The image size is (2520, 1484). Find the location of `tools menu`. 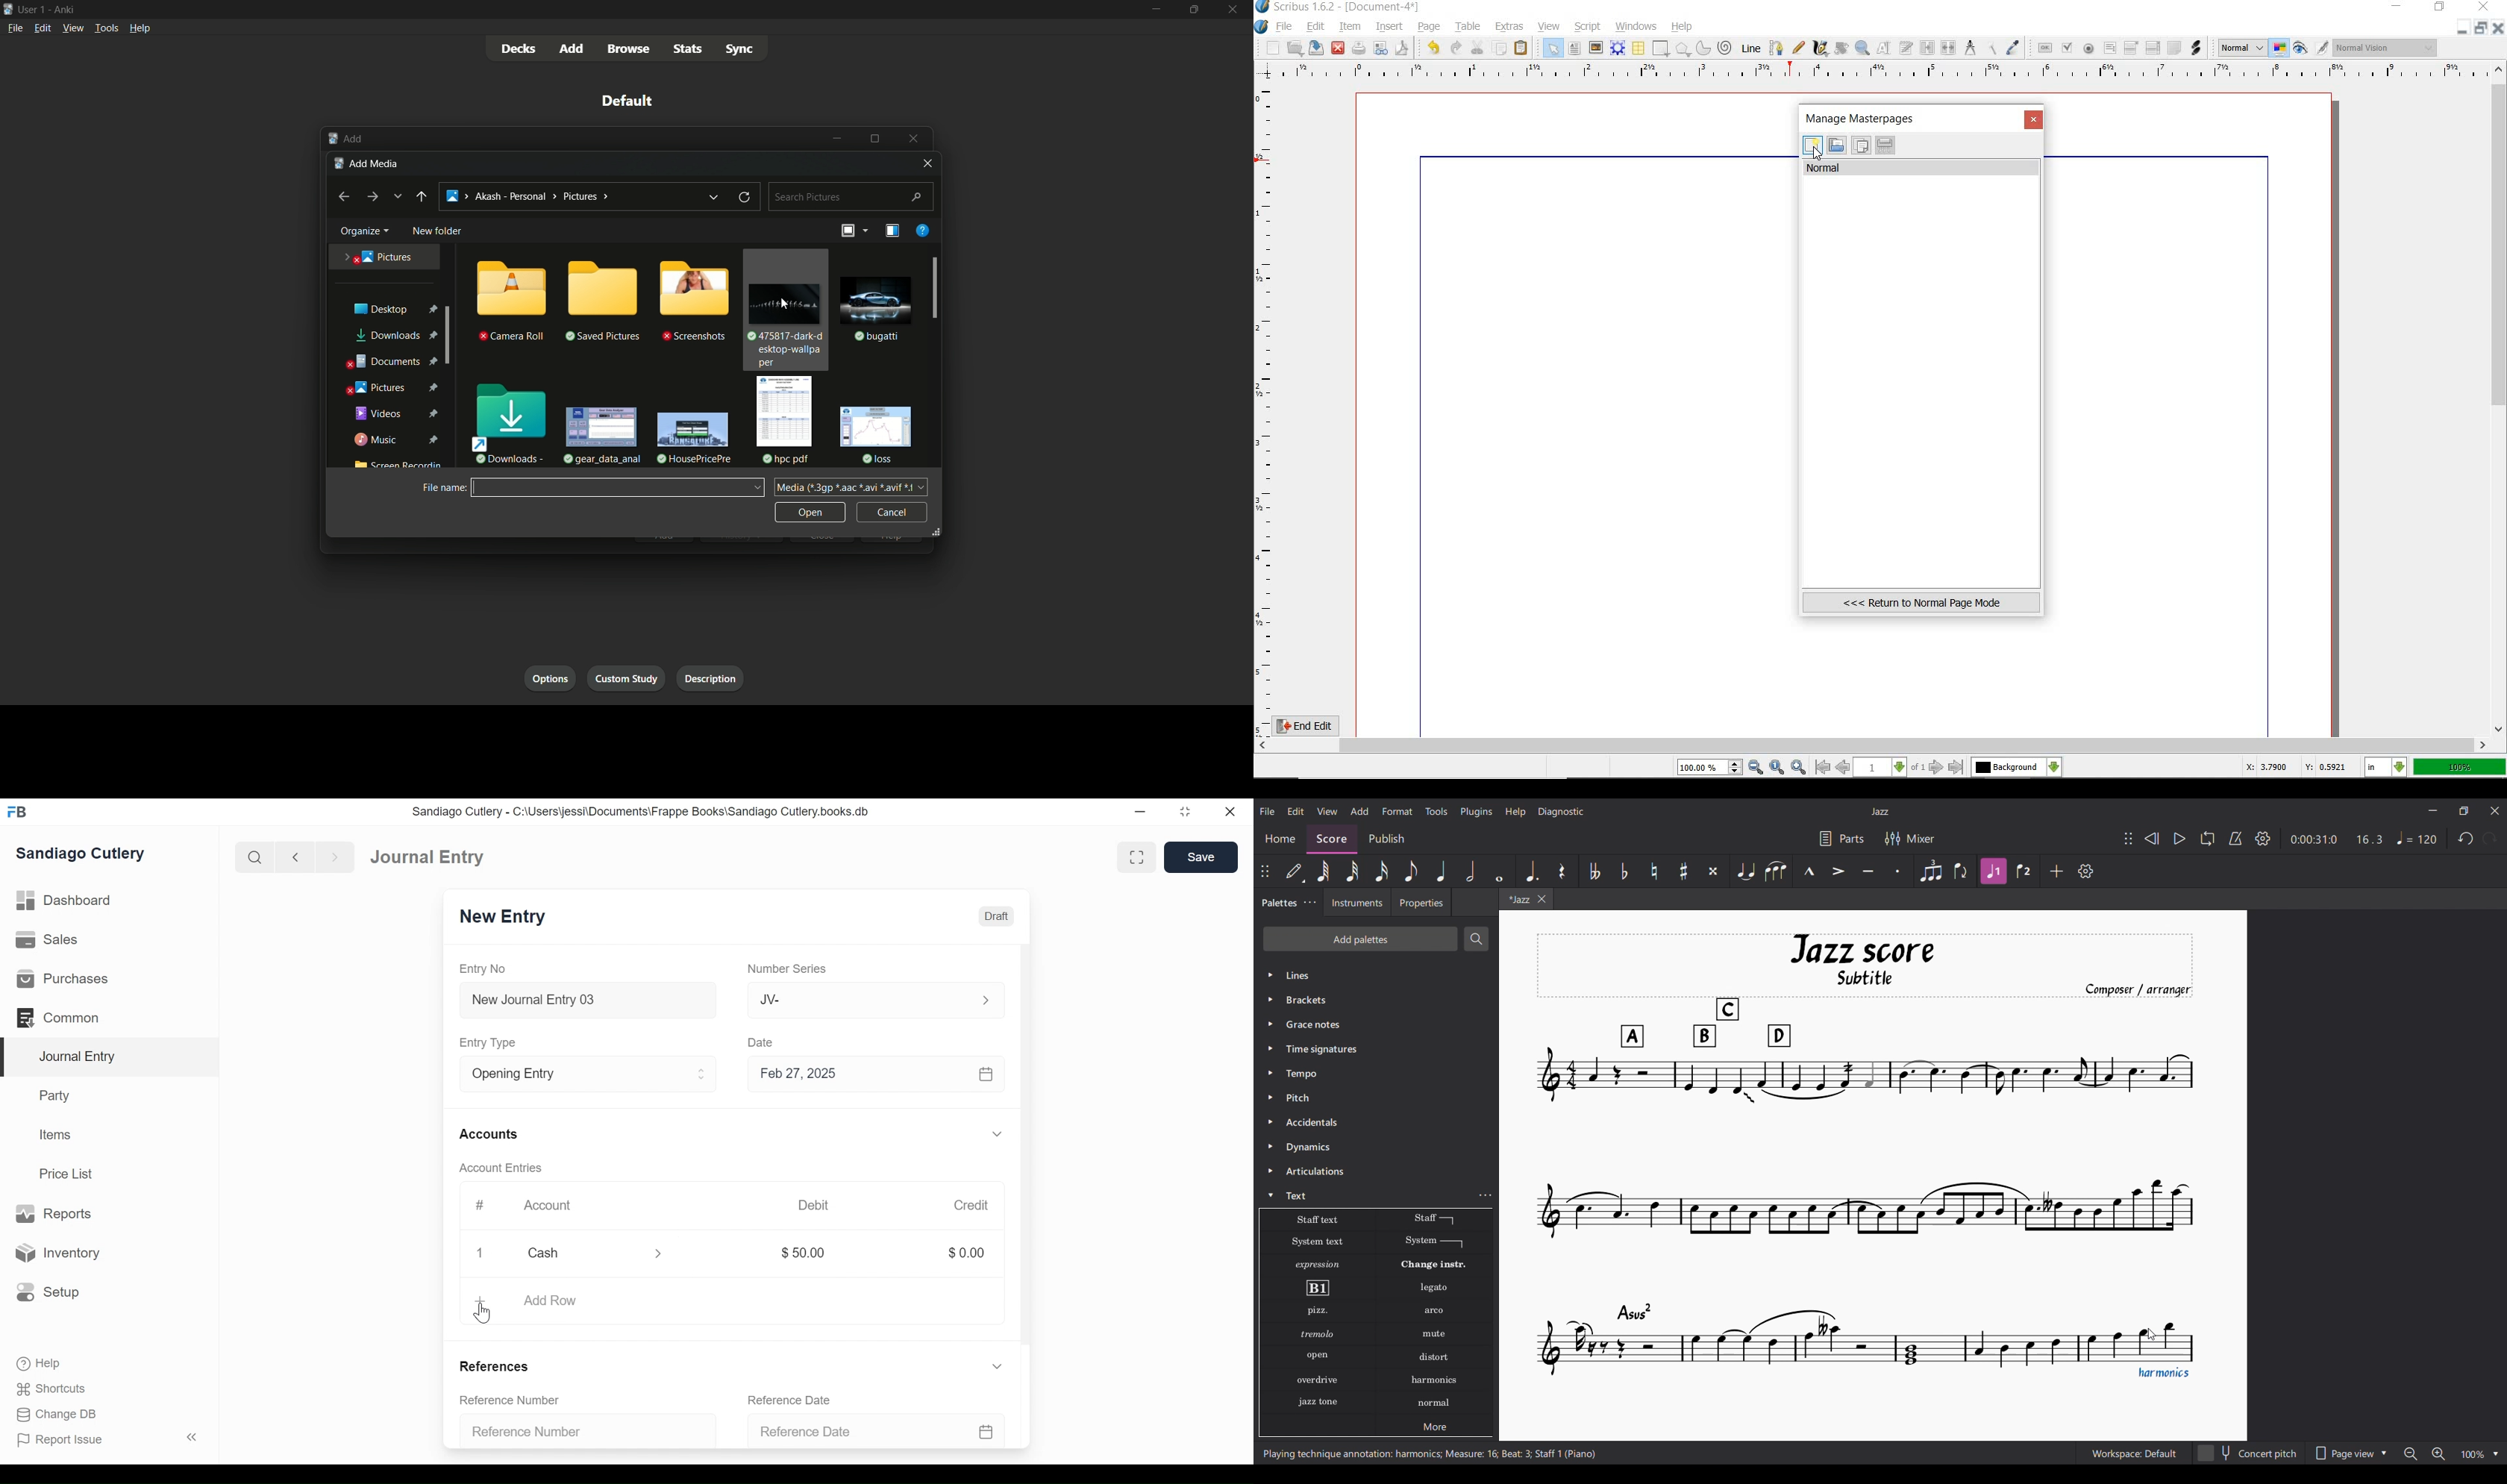

tools menu is located at coordinates (104, 28).